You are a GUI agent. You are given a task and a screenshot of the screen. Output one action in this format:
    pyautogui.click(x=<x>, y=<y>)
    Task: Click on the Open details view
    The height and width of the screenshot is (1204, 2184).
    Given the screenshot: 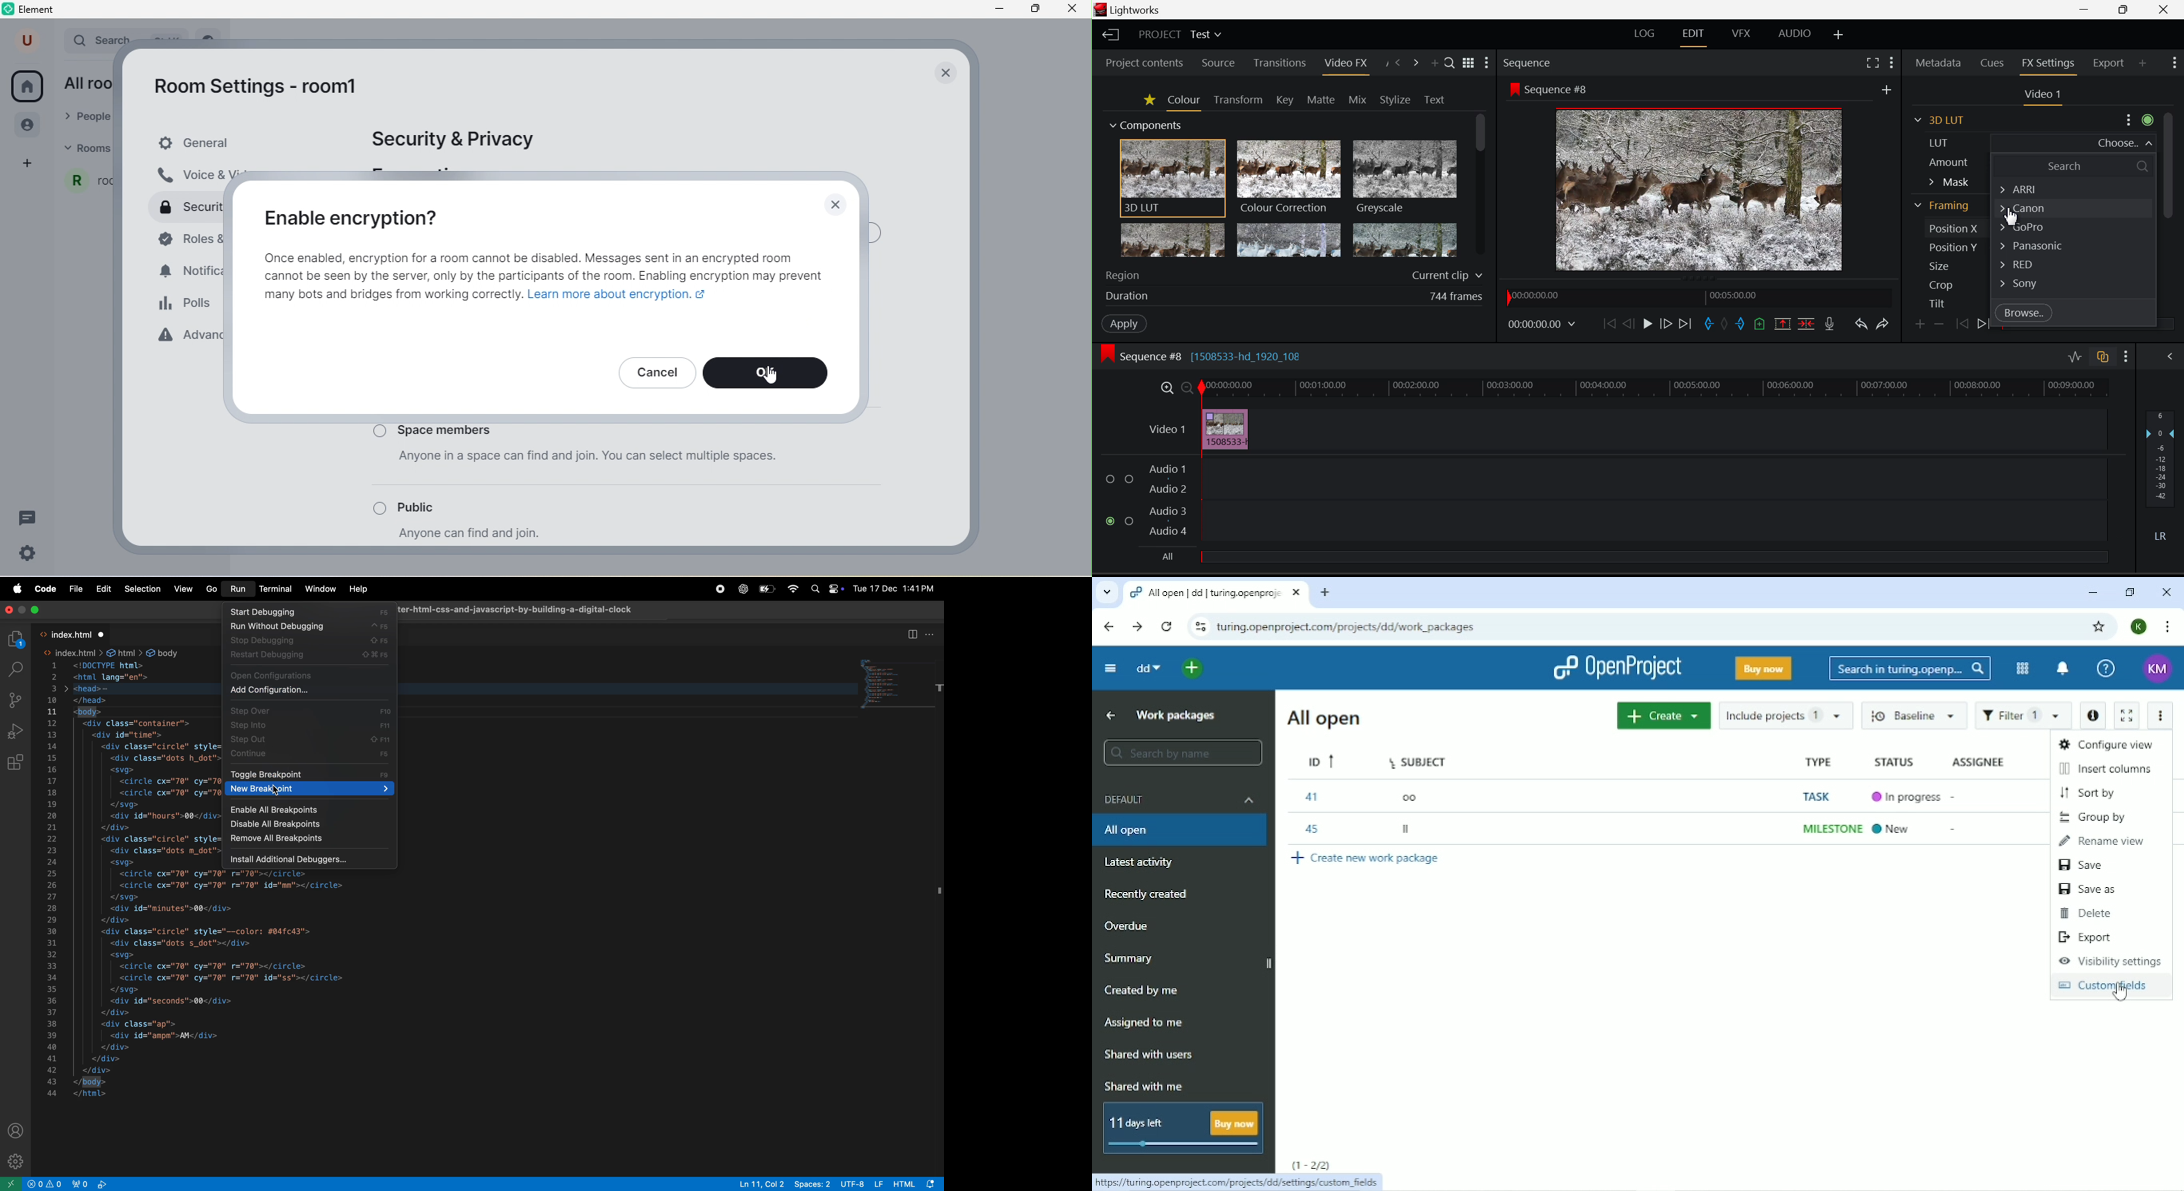 What is the action you would take?
    pyautogui.click(x=2092, y=716)
    